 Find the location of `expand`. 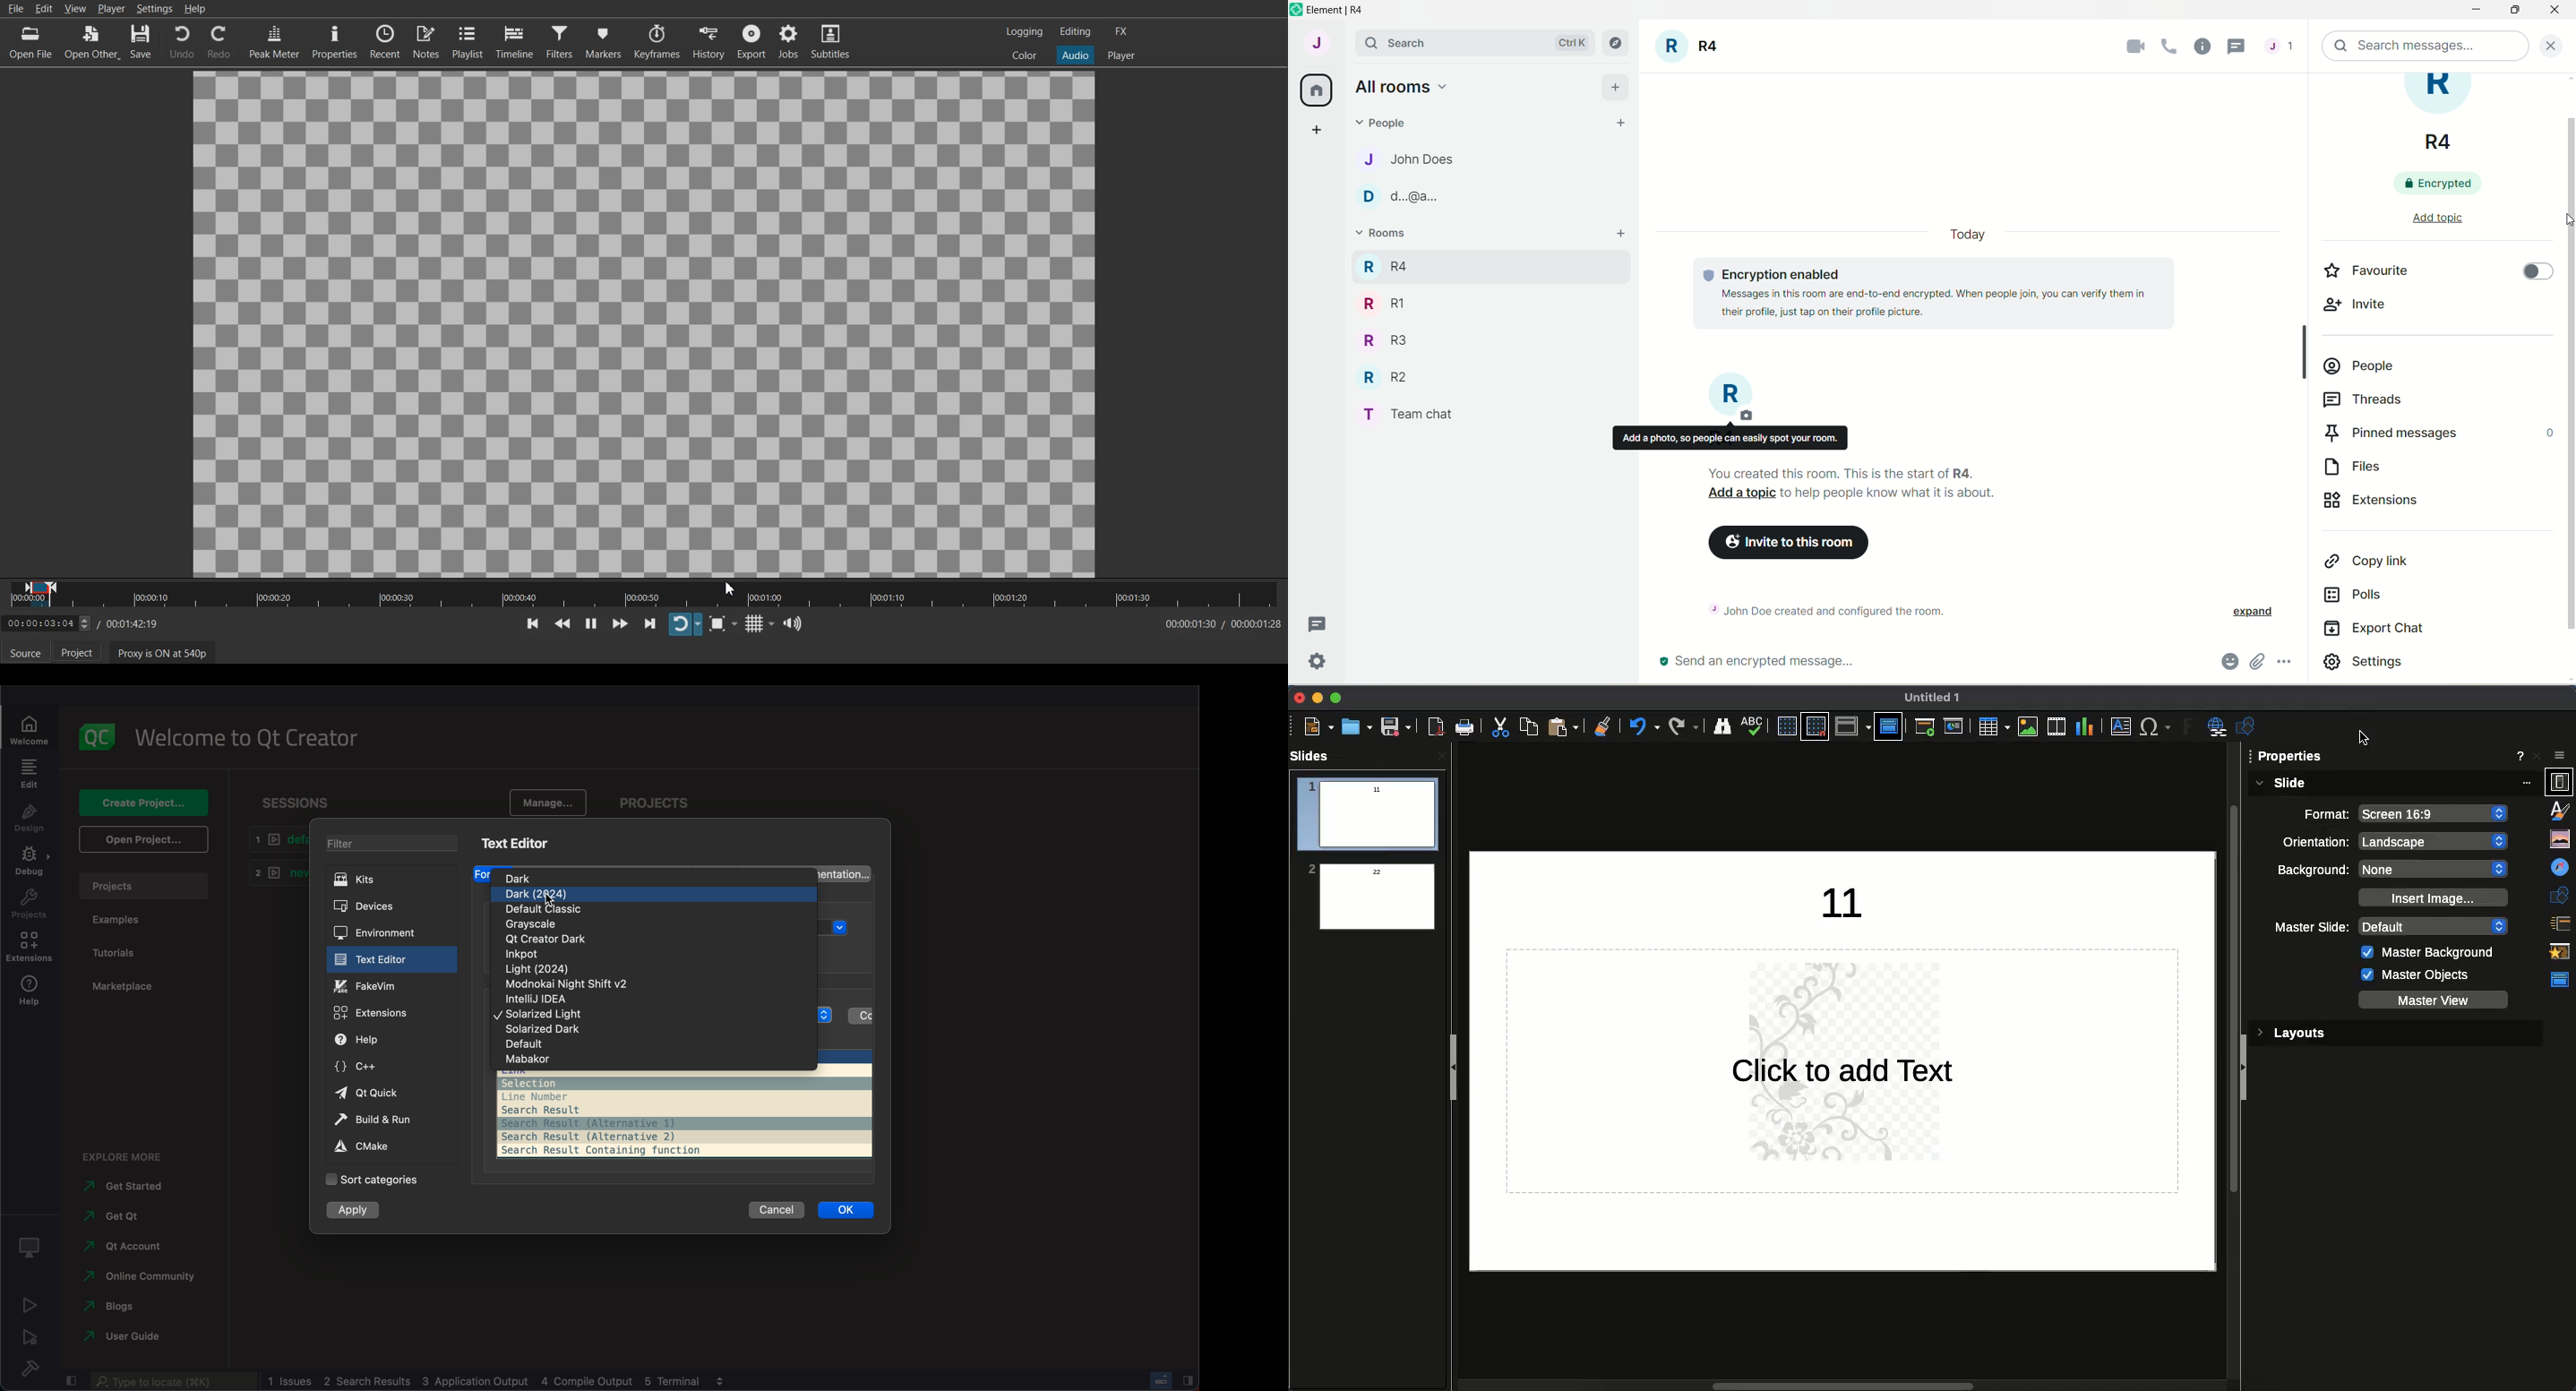

expand is located at coordinates (2251, 613).